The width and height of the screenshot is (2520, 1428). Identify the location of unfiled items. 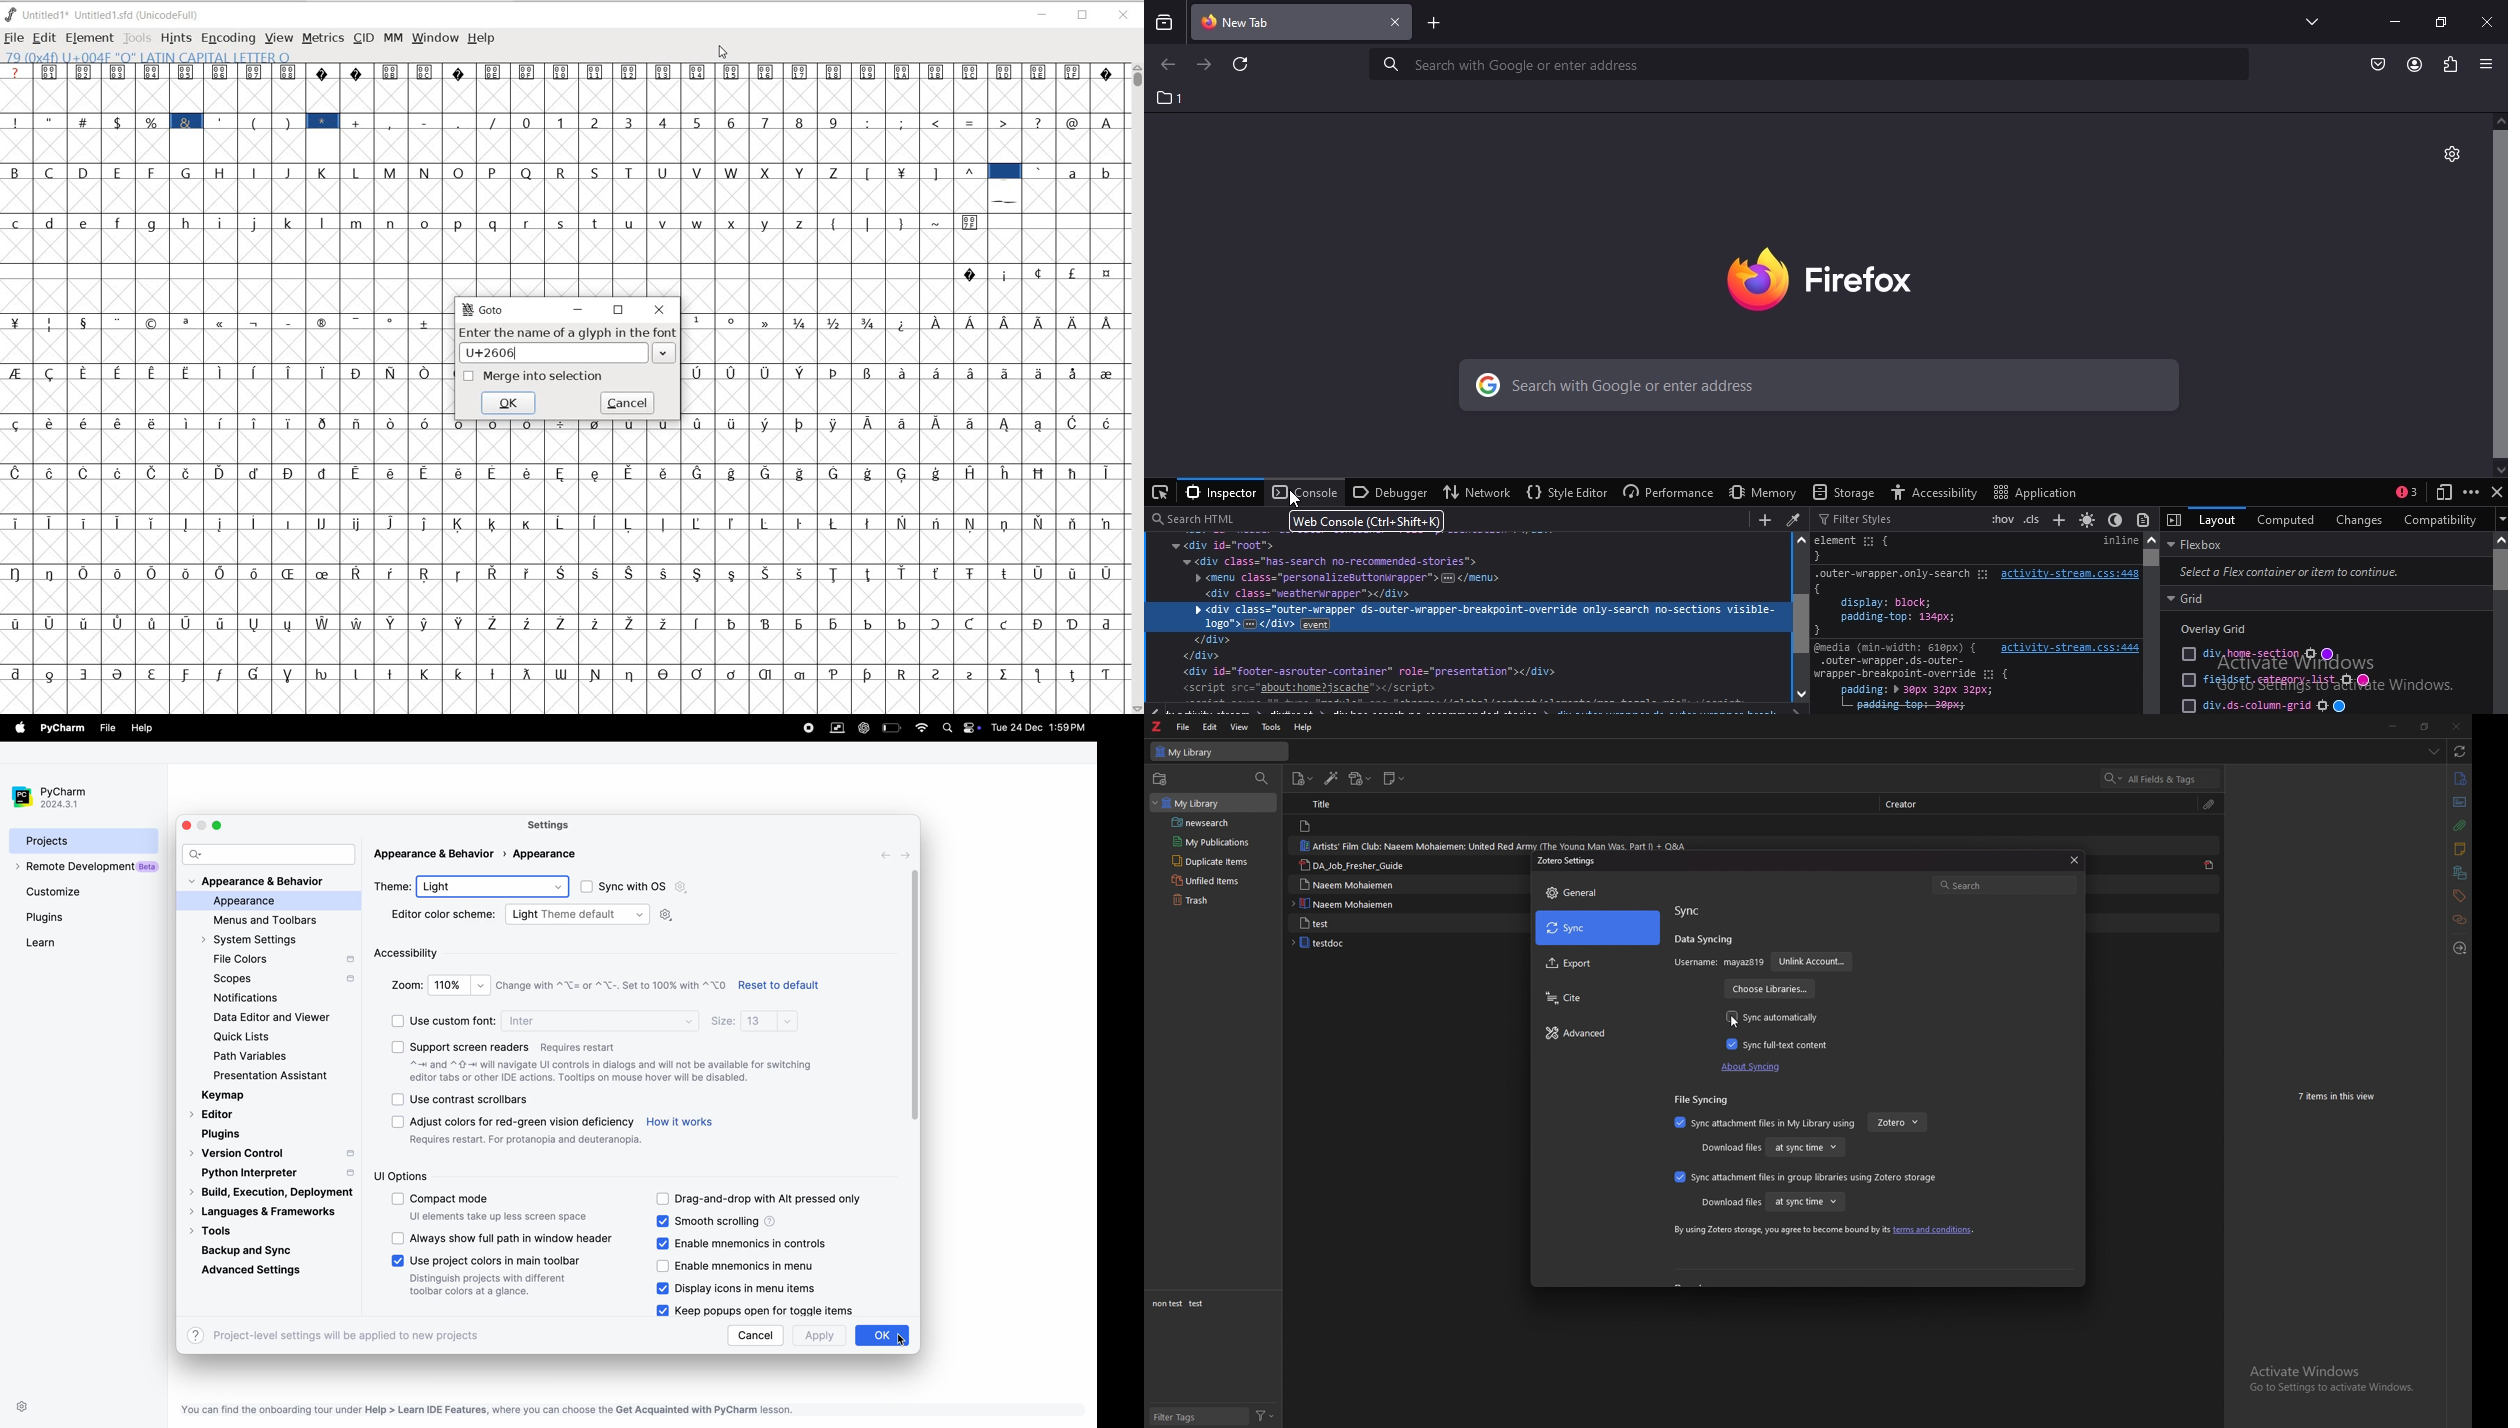
(1217, 881).